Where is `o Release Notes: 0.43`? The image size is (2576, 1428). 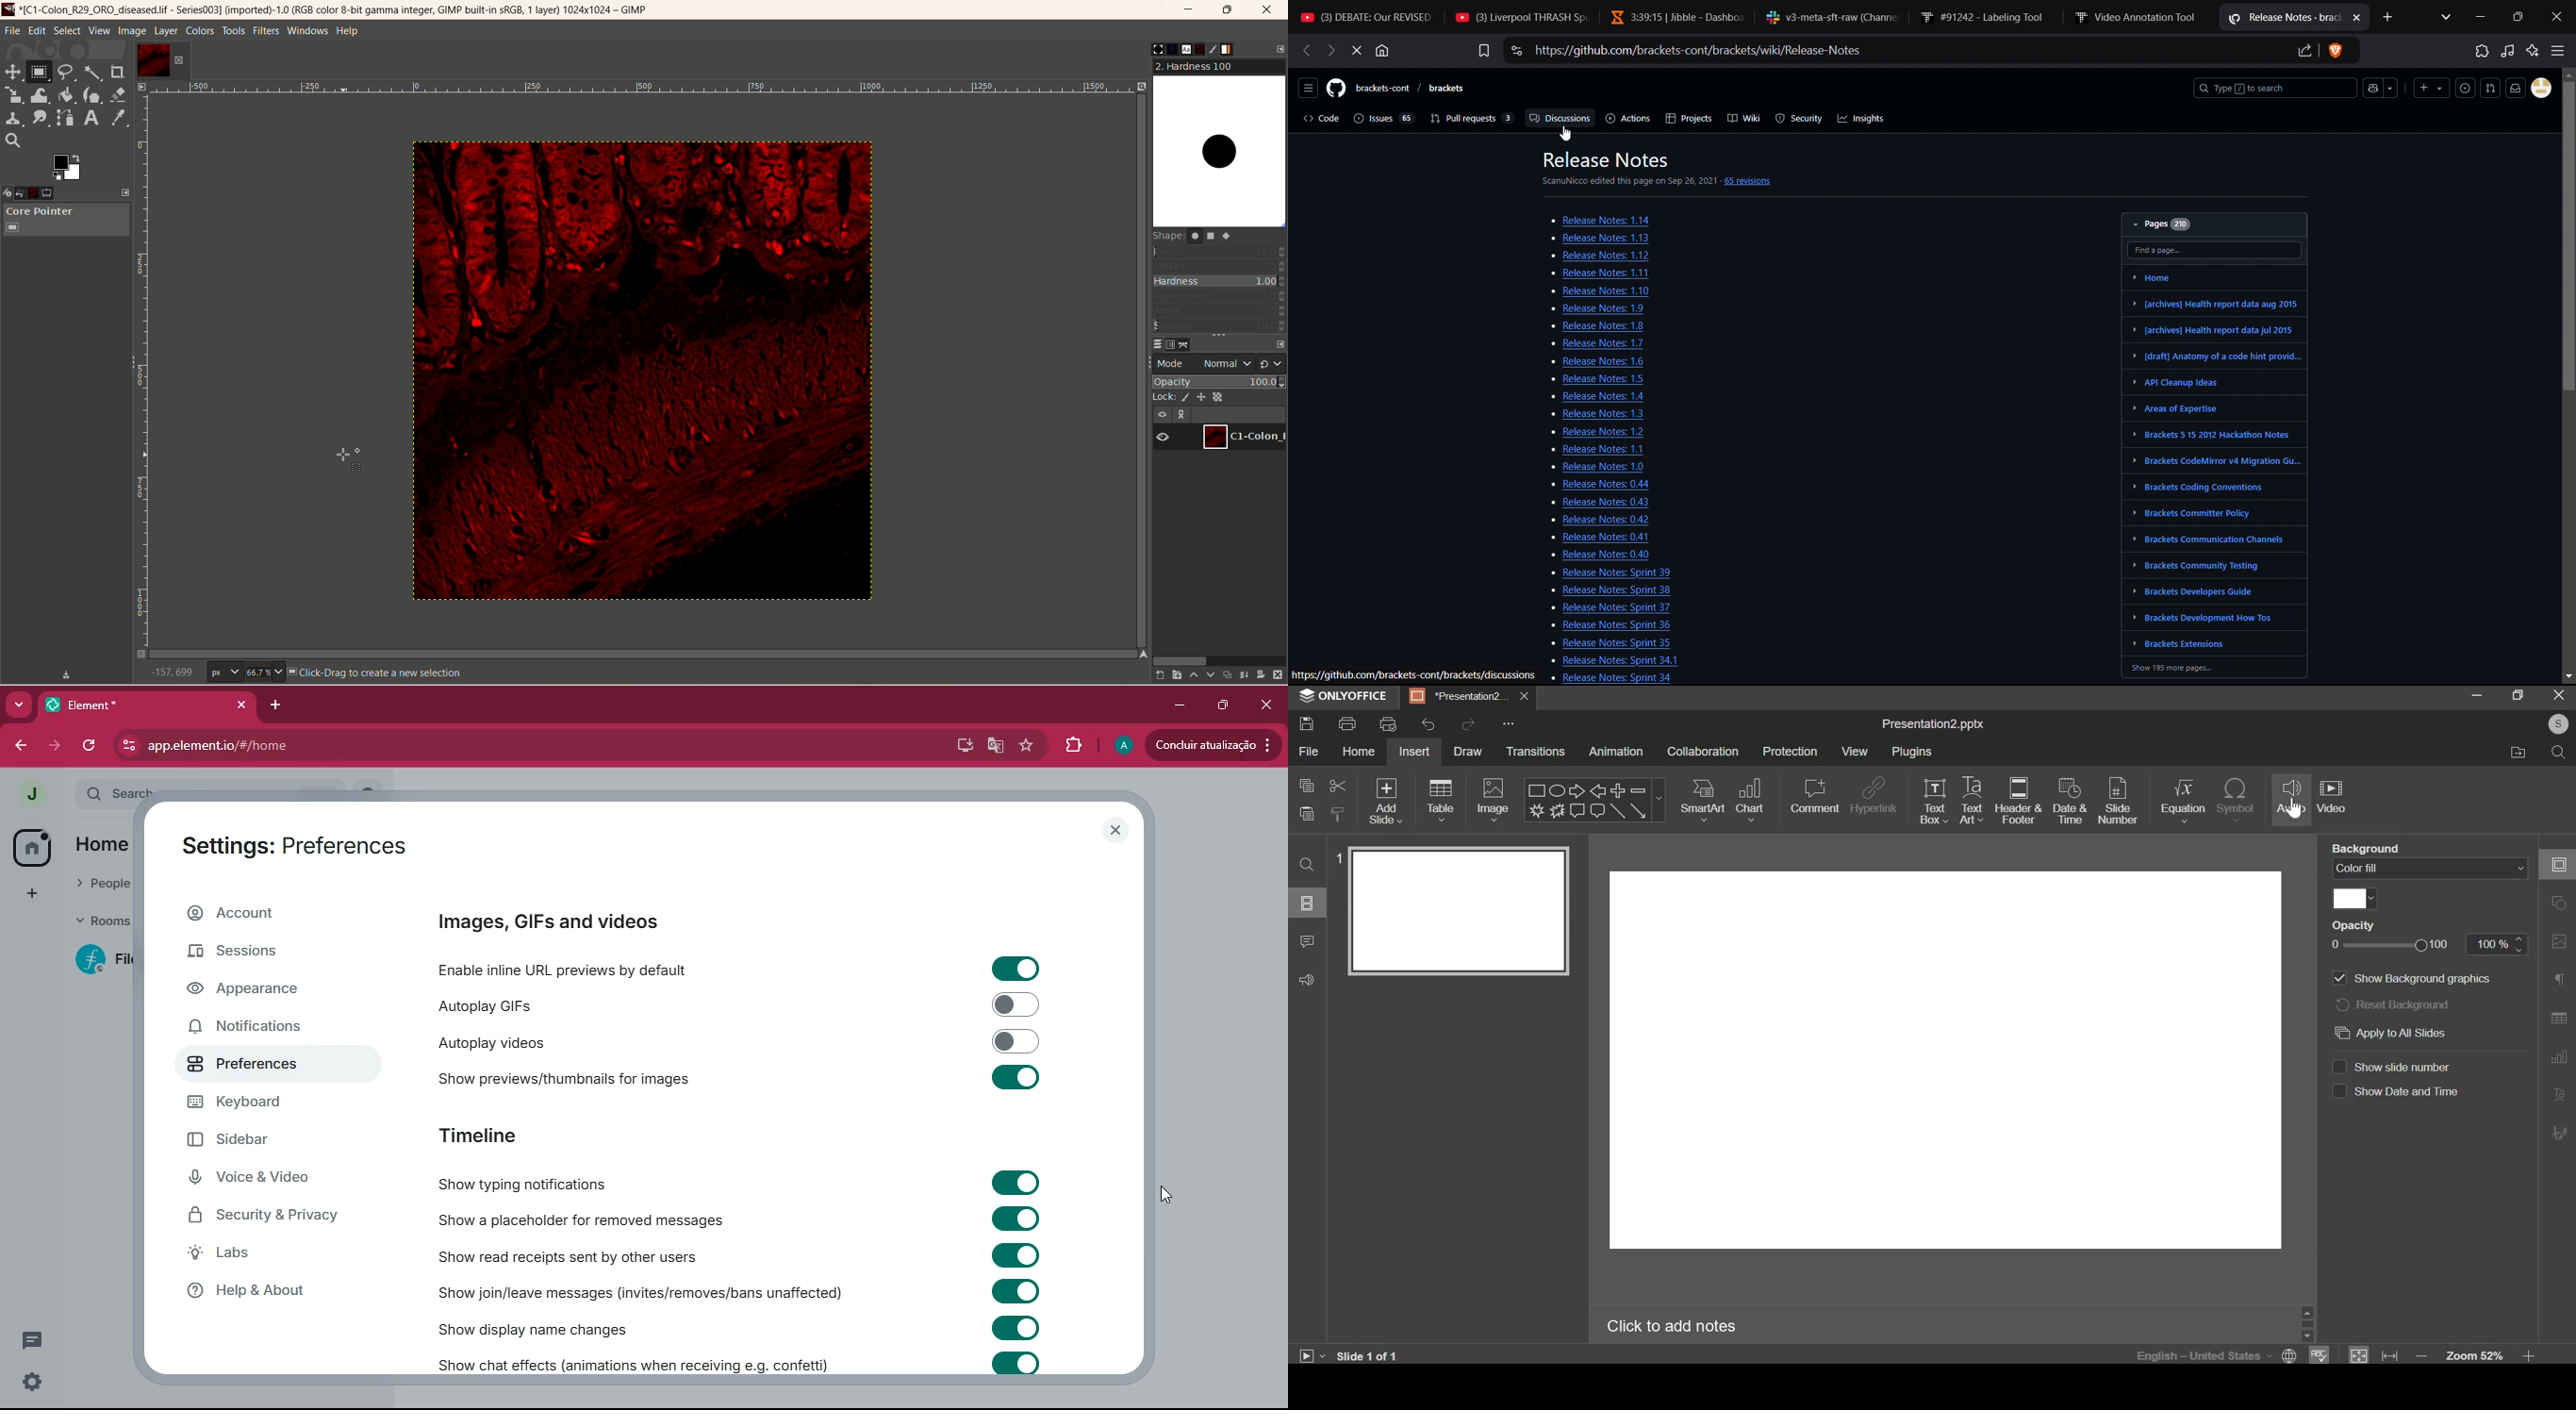 o Release Notes: 0.43 is located at coordinates (1596, 503).